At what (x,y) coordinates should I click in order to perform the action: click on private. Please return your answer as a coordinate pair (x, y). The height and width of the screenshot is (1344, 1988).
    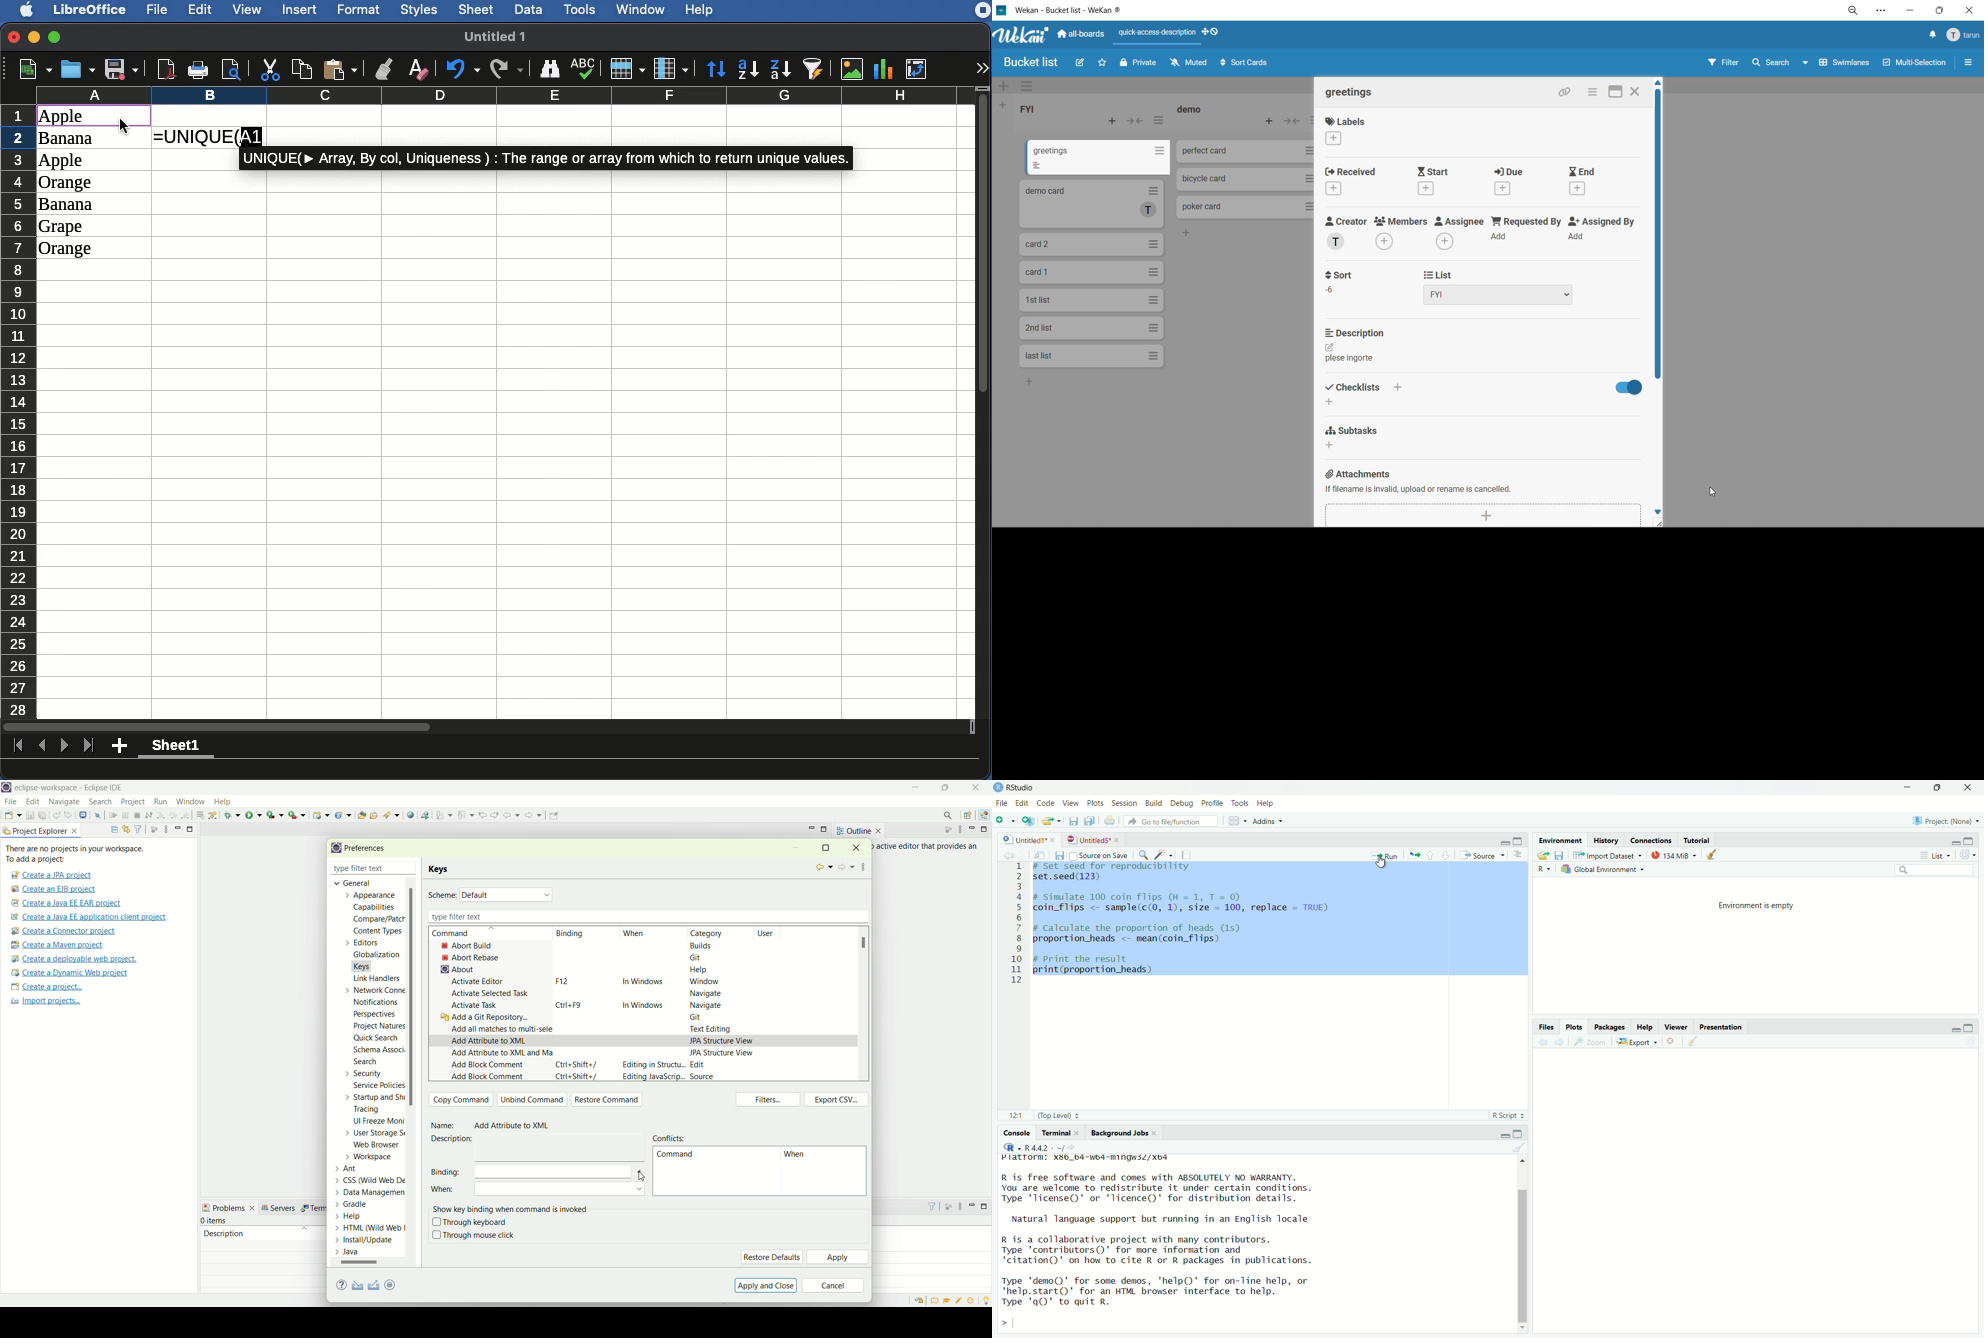
    Looking at the image, I should click on (1138, 64).